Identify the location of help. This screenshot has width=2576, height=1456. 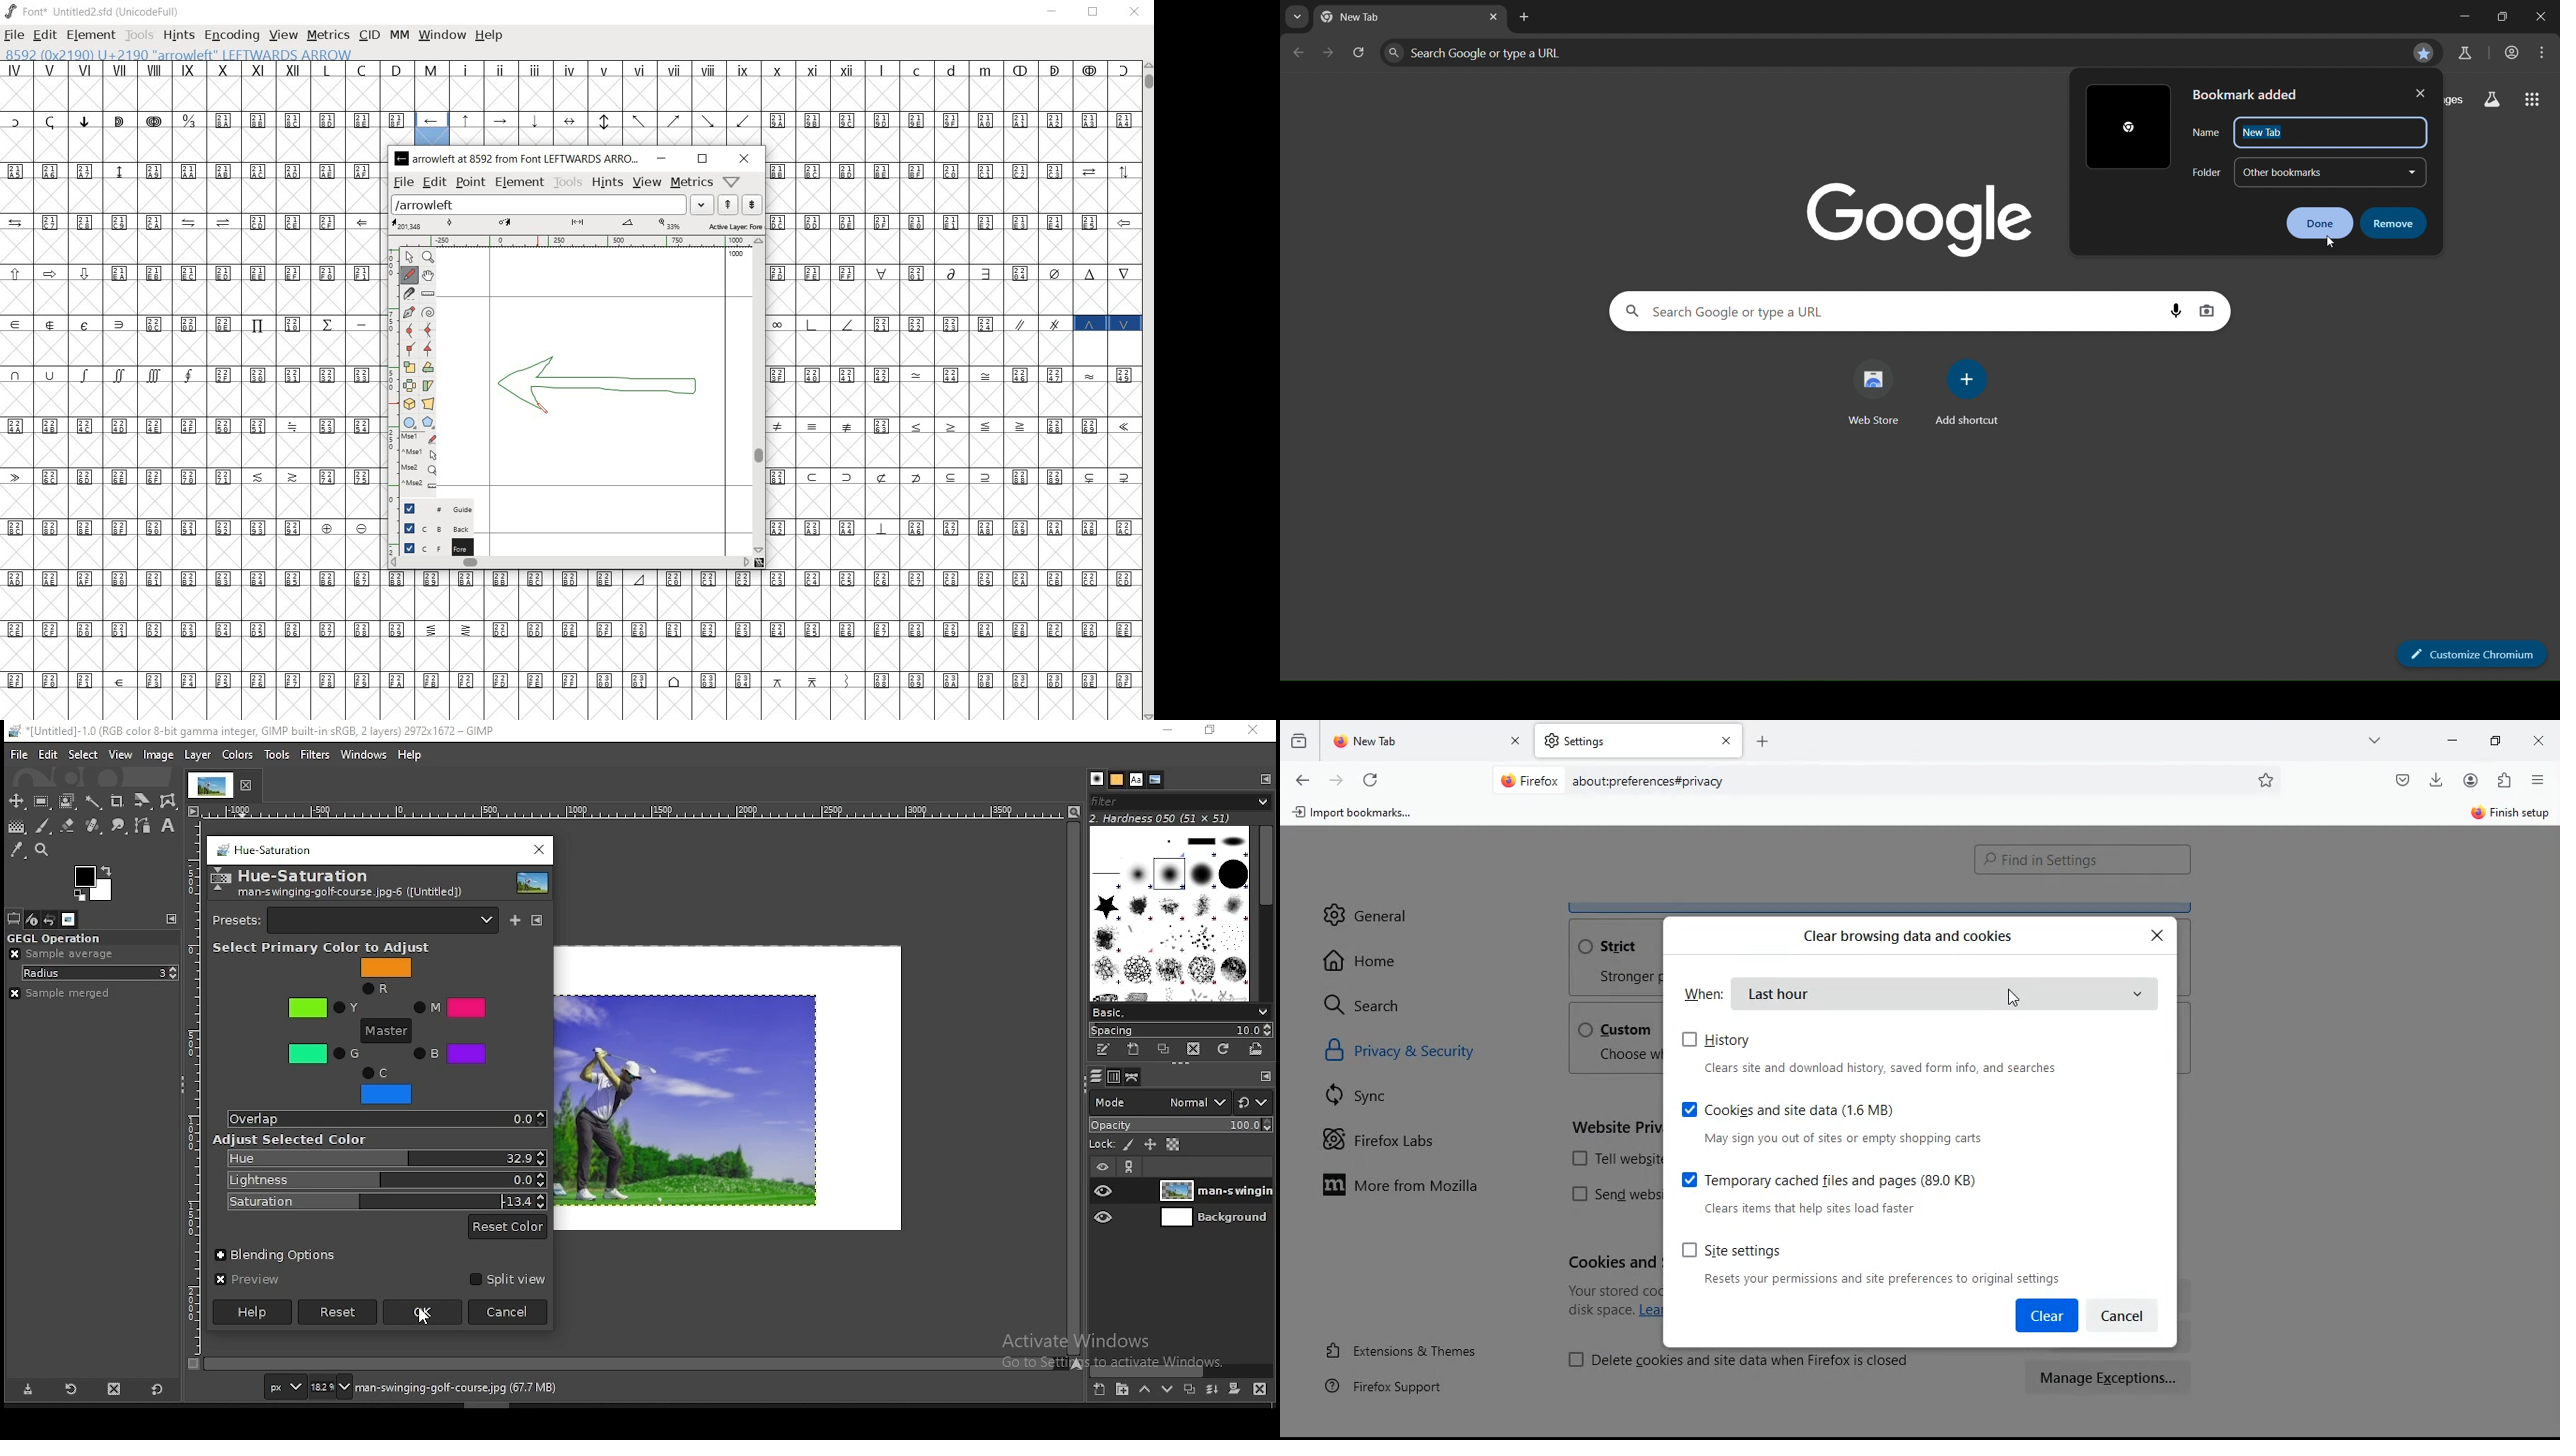
(252, 1313).